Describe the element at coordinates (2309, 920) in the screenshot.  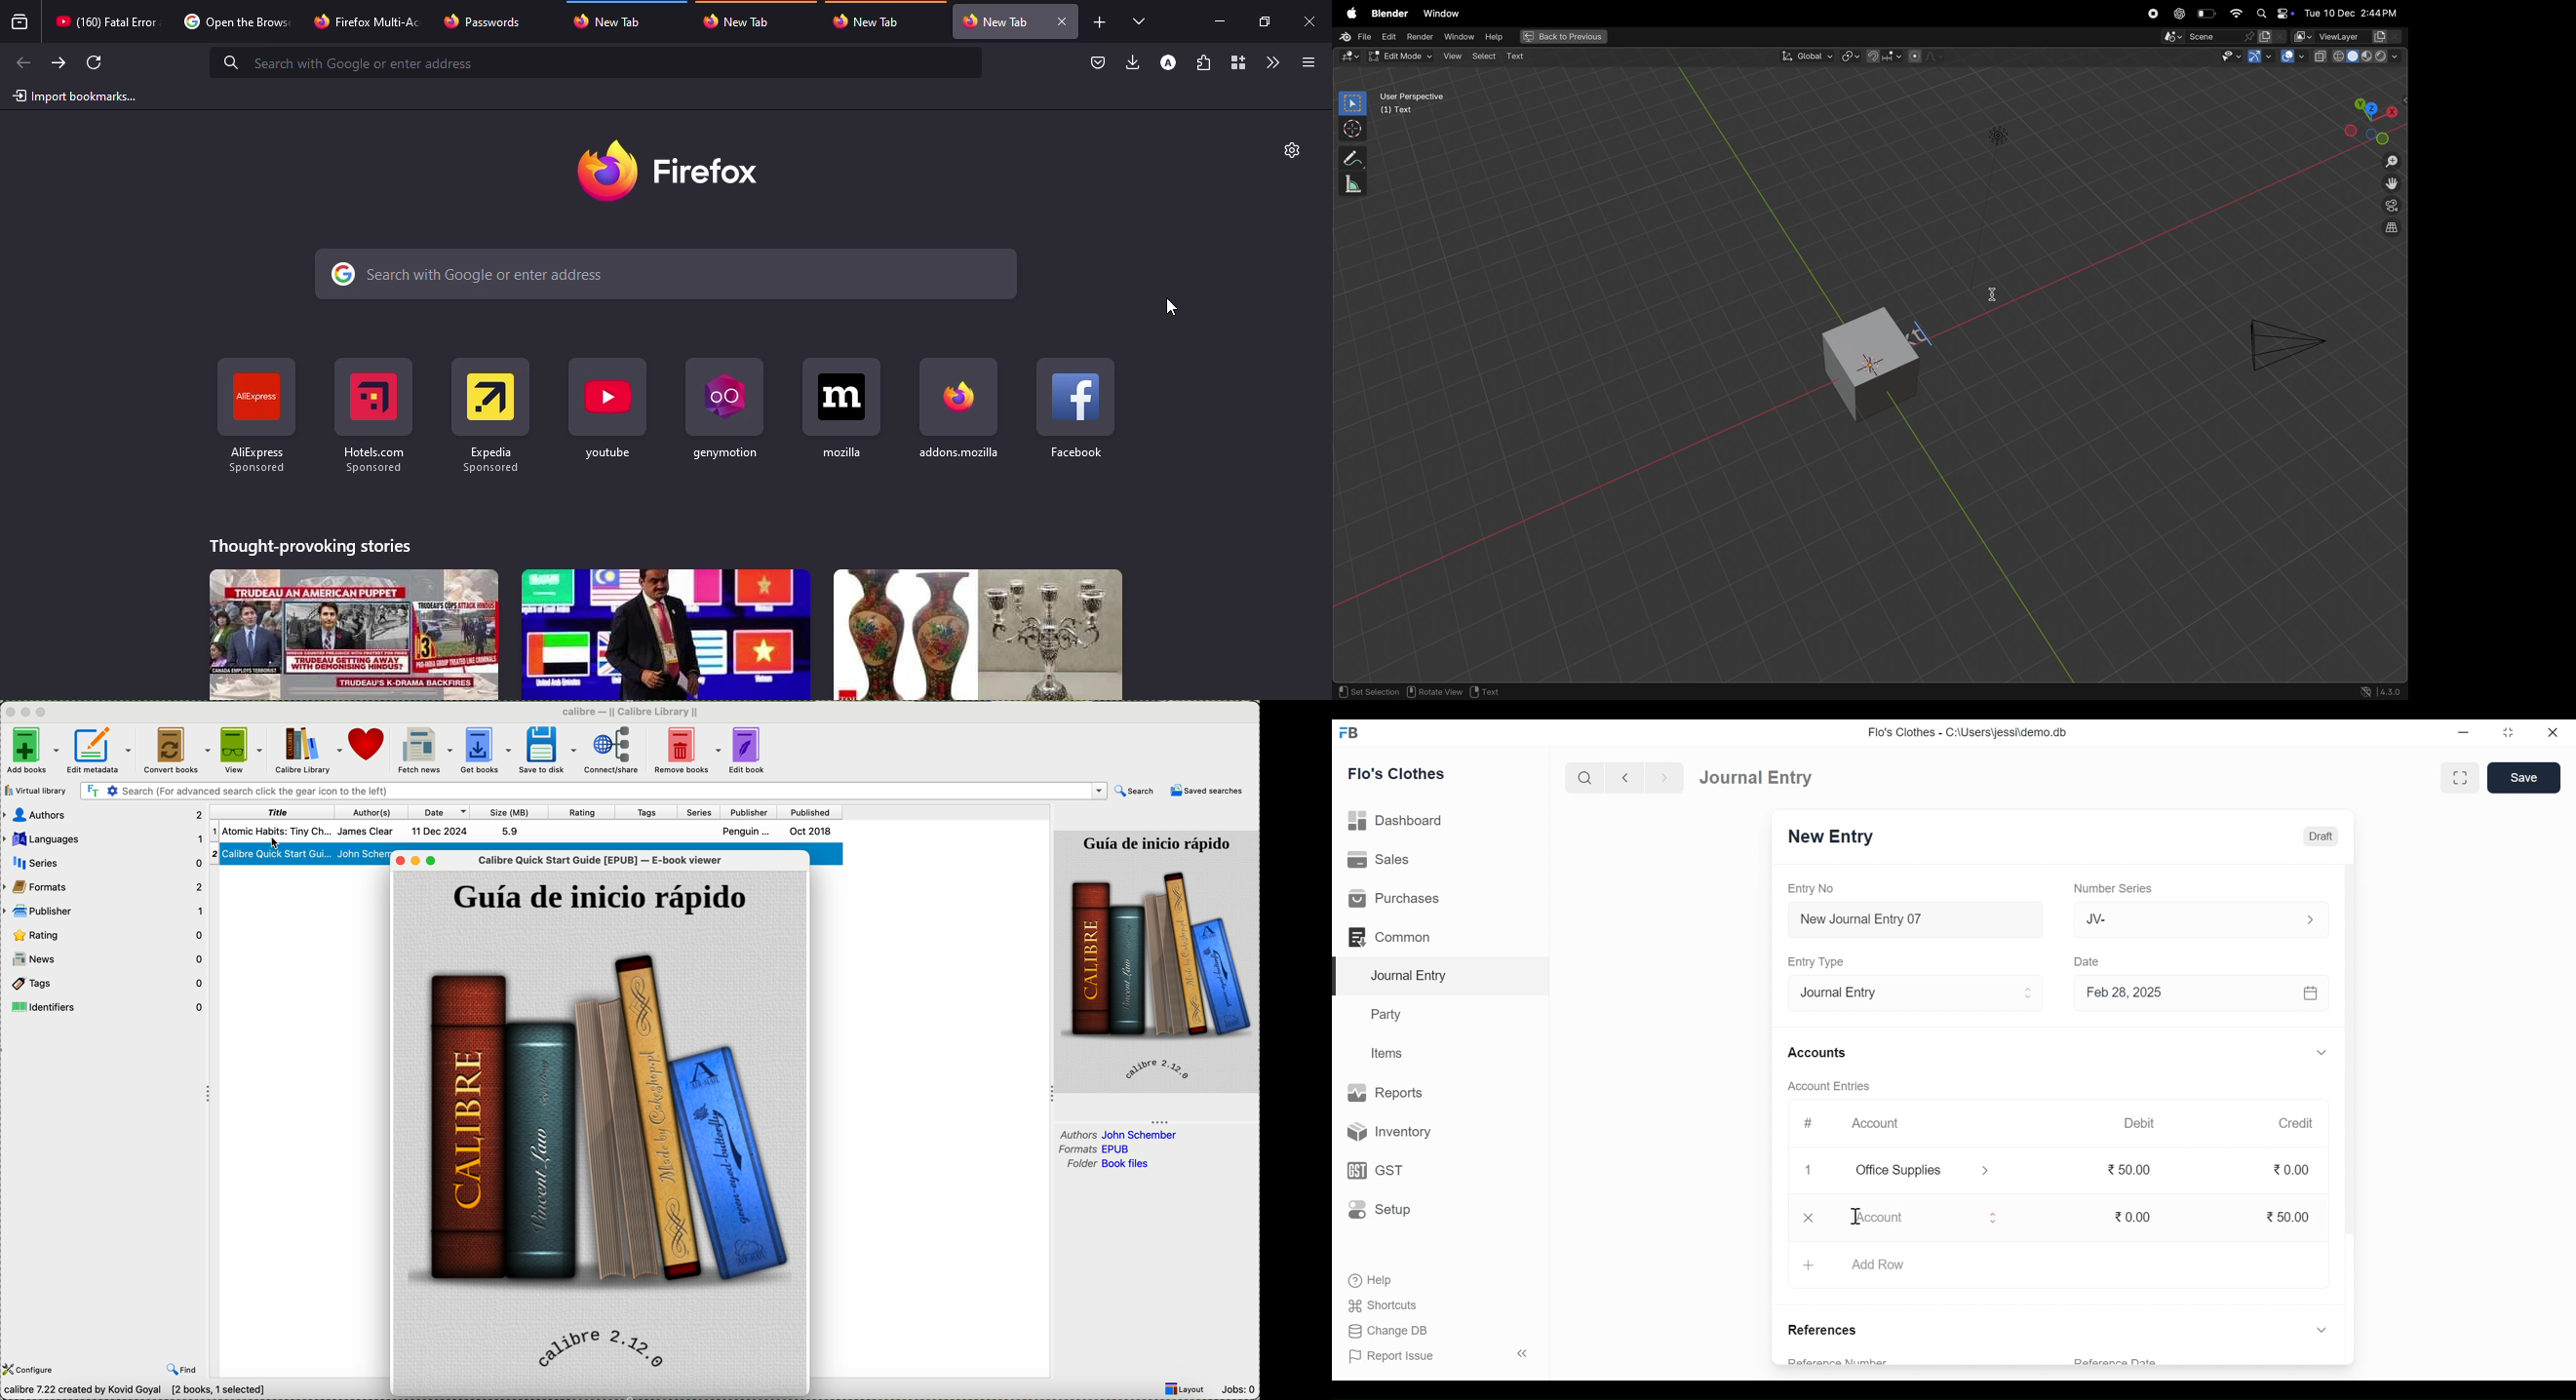
I see `Expand` at that location.